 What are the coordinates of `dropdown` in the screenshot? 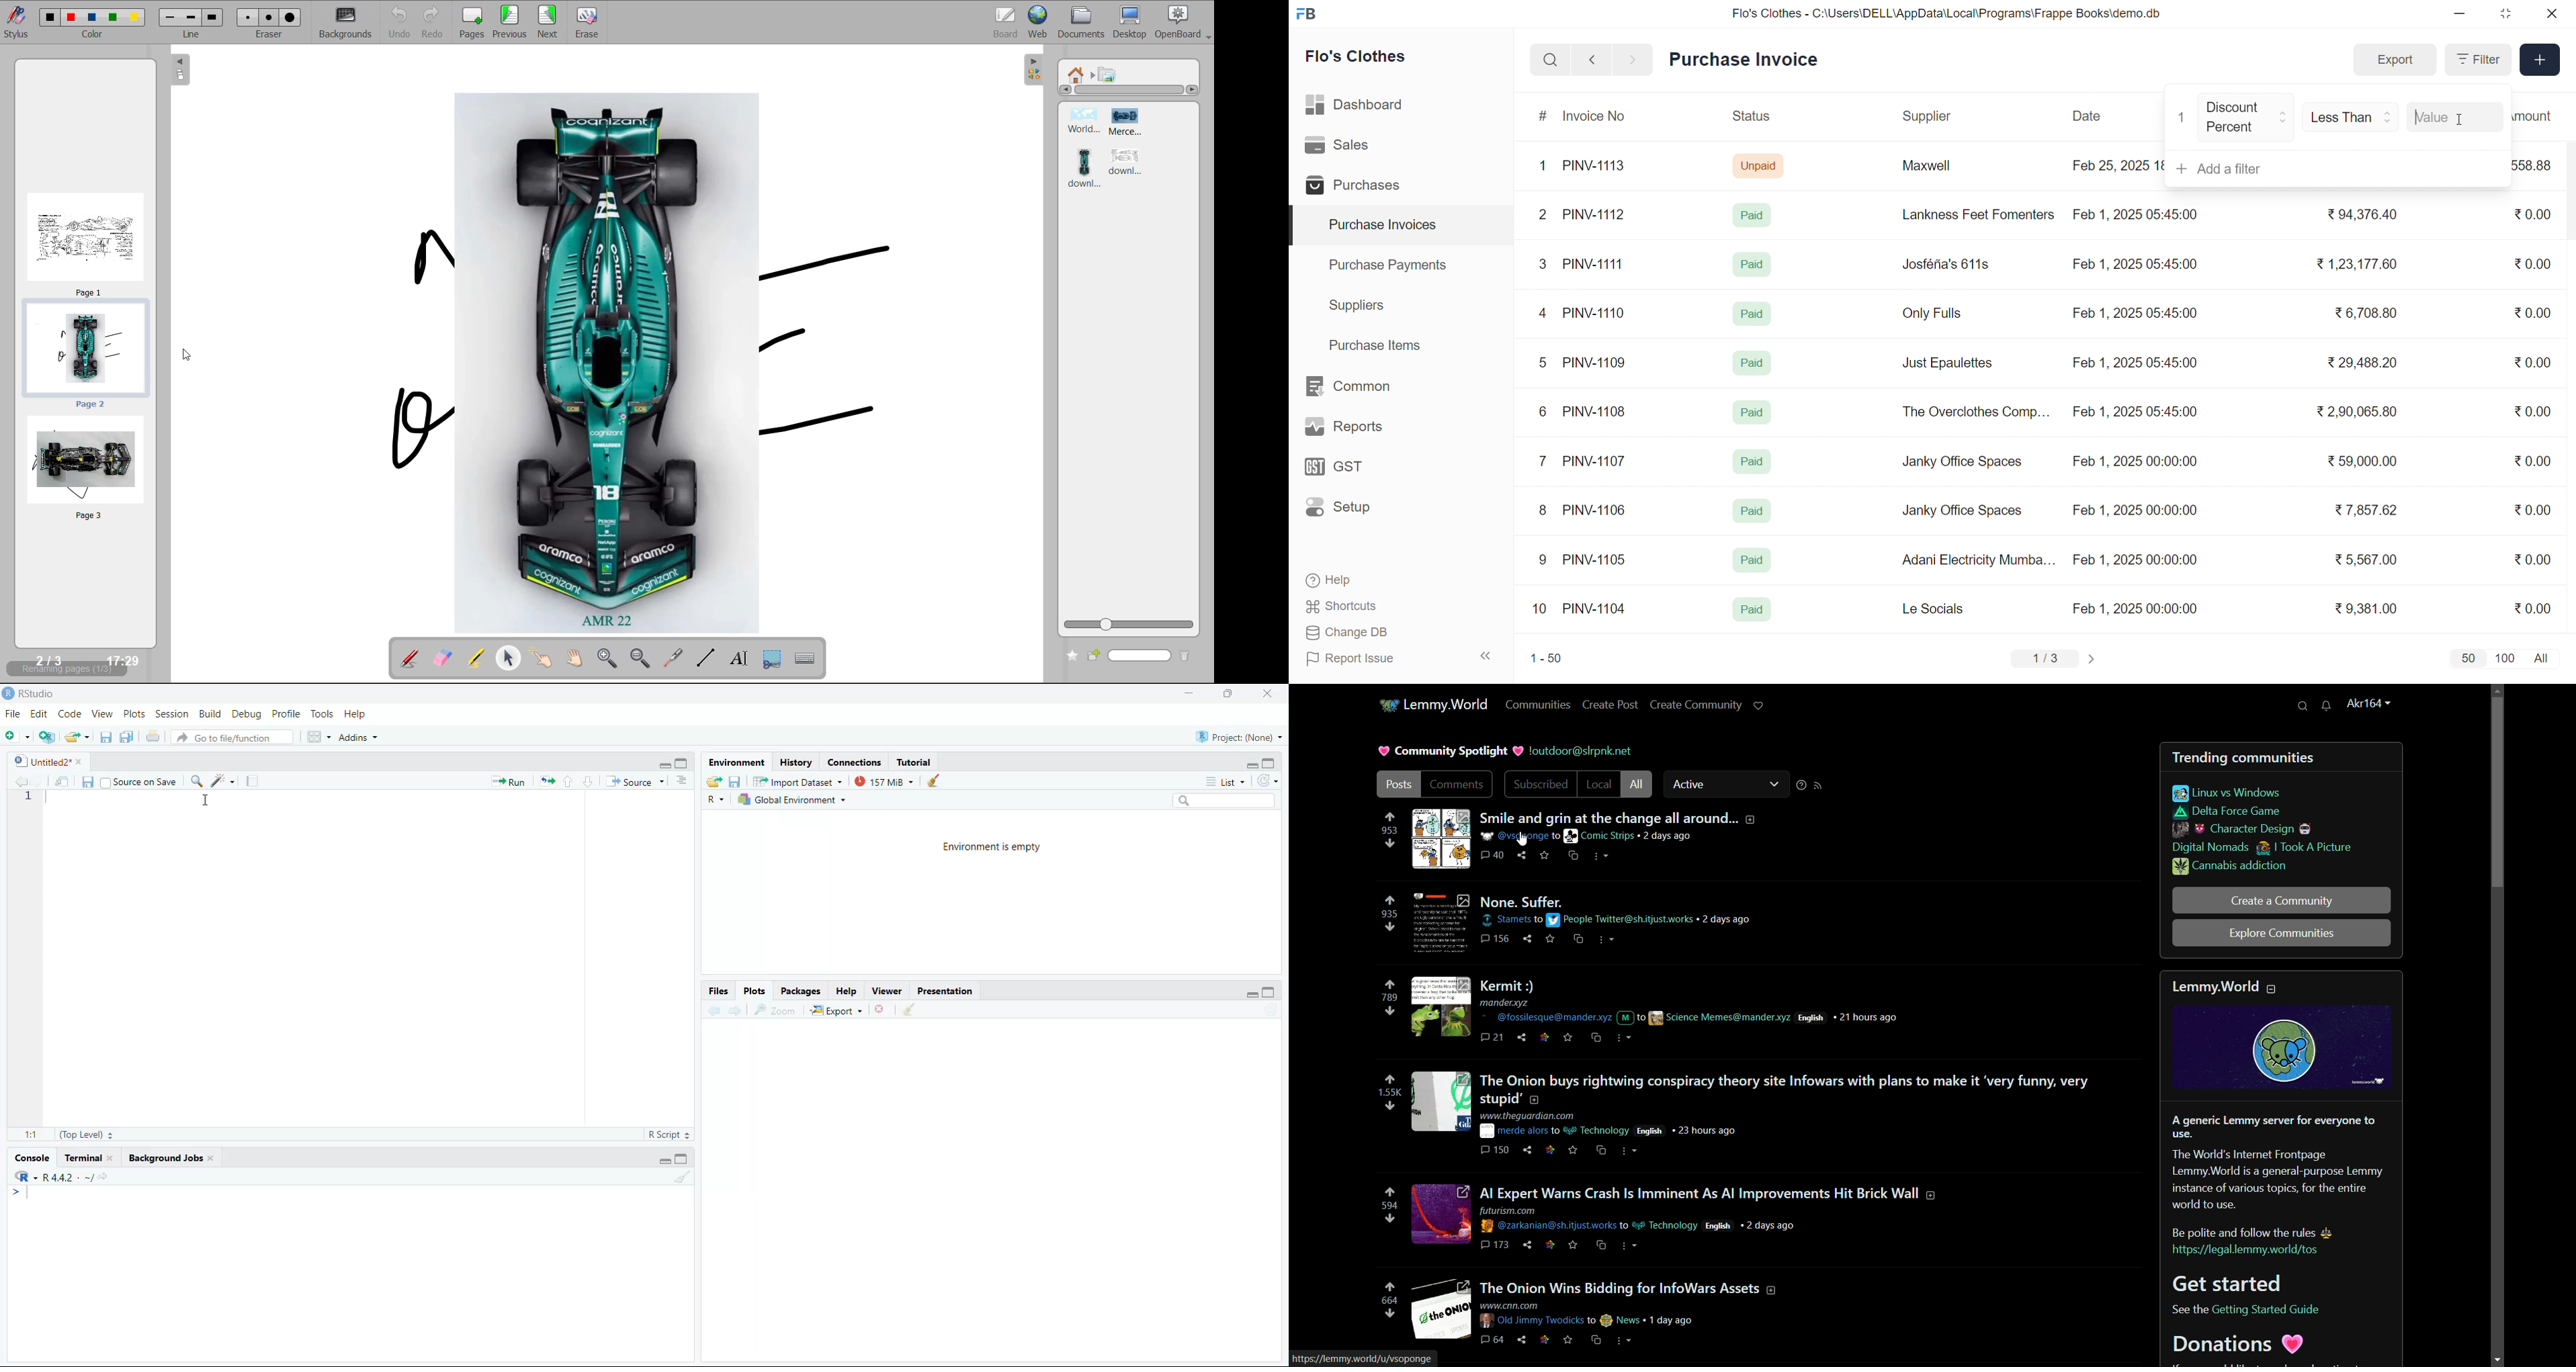 It's located at (1774, 785).